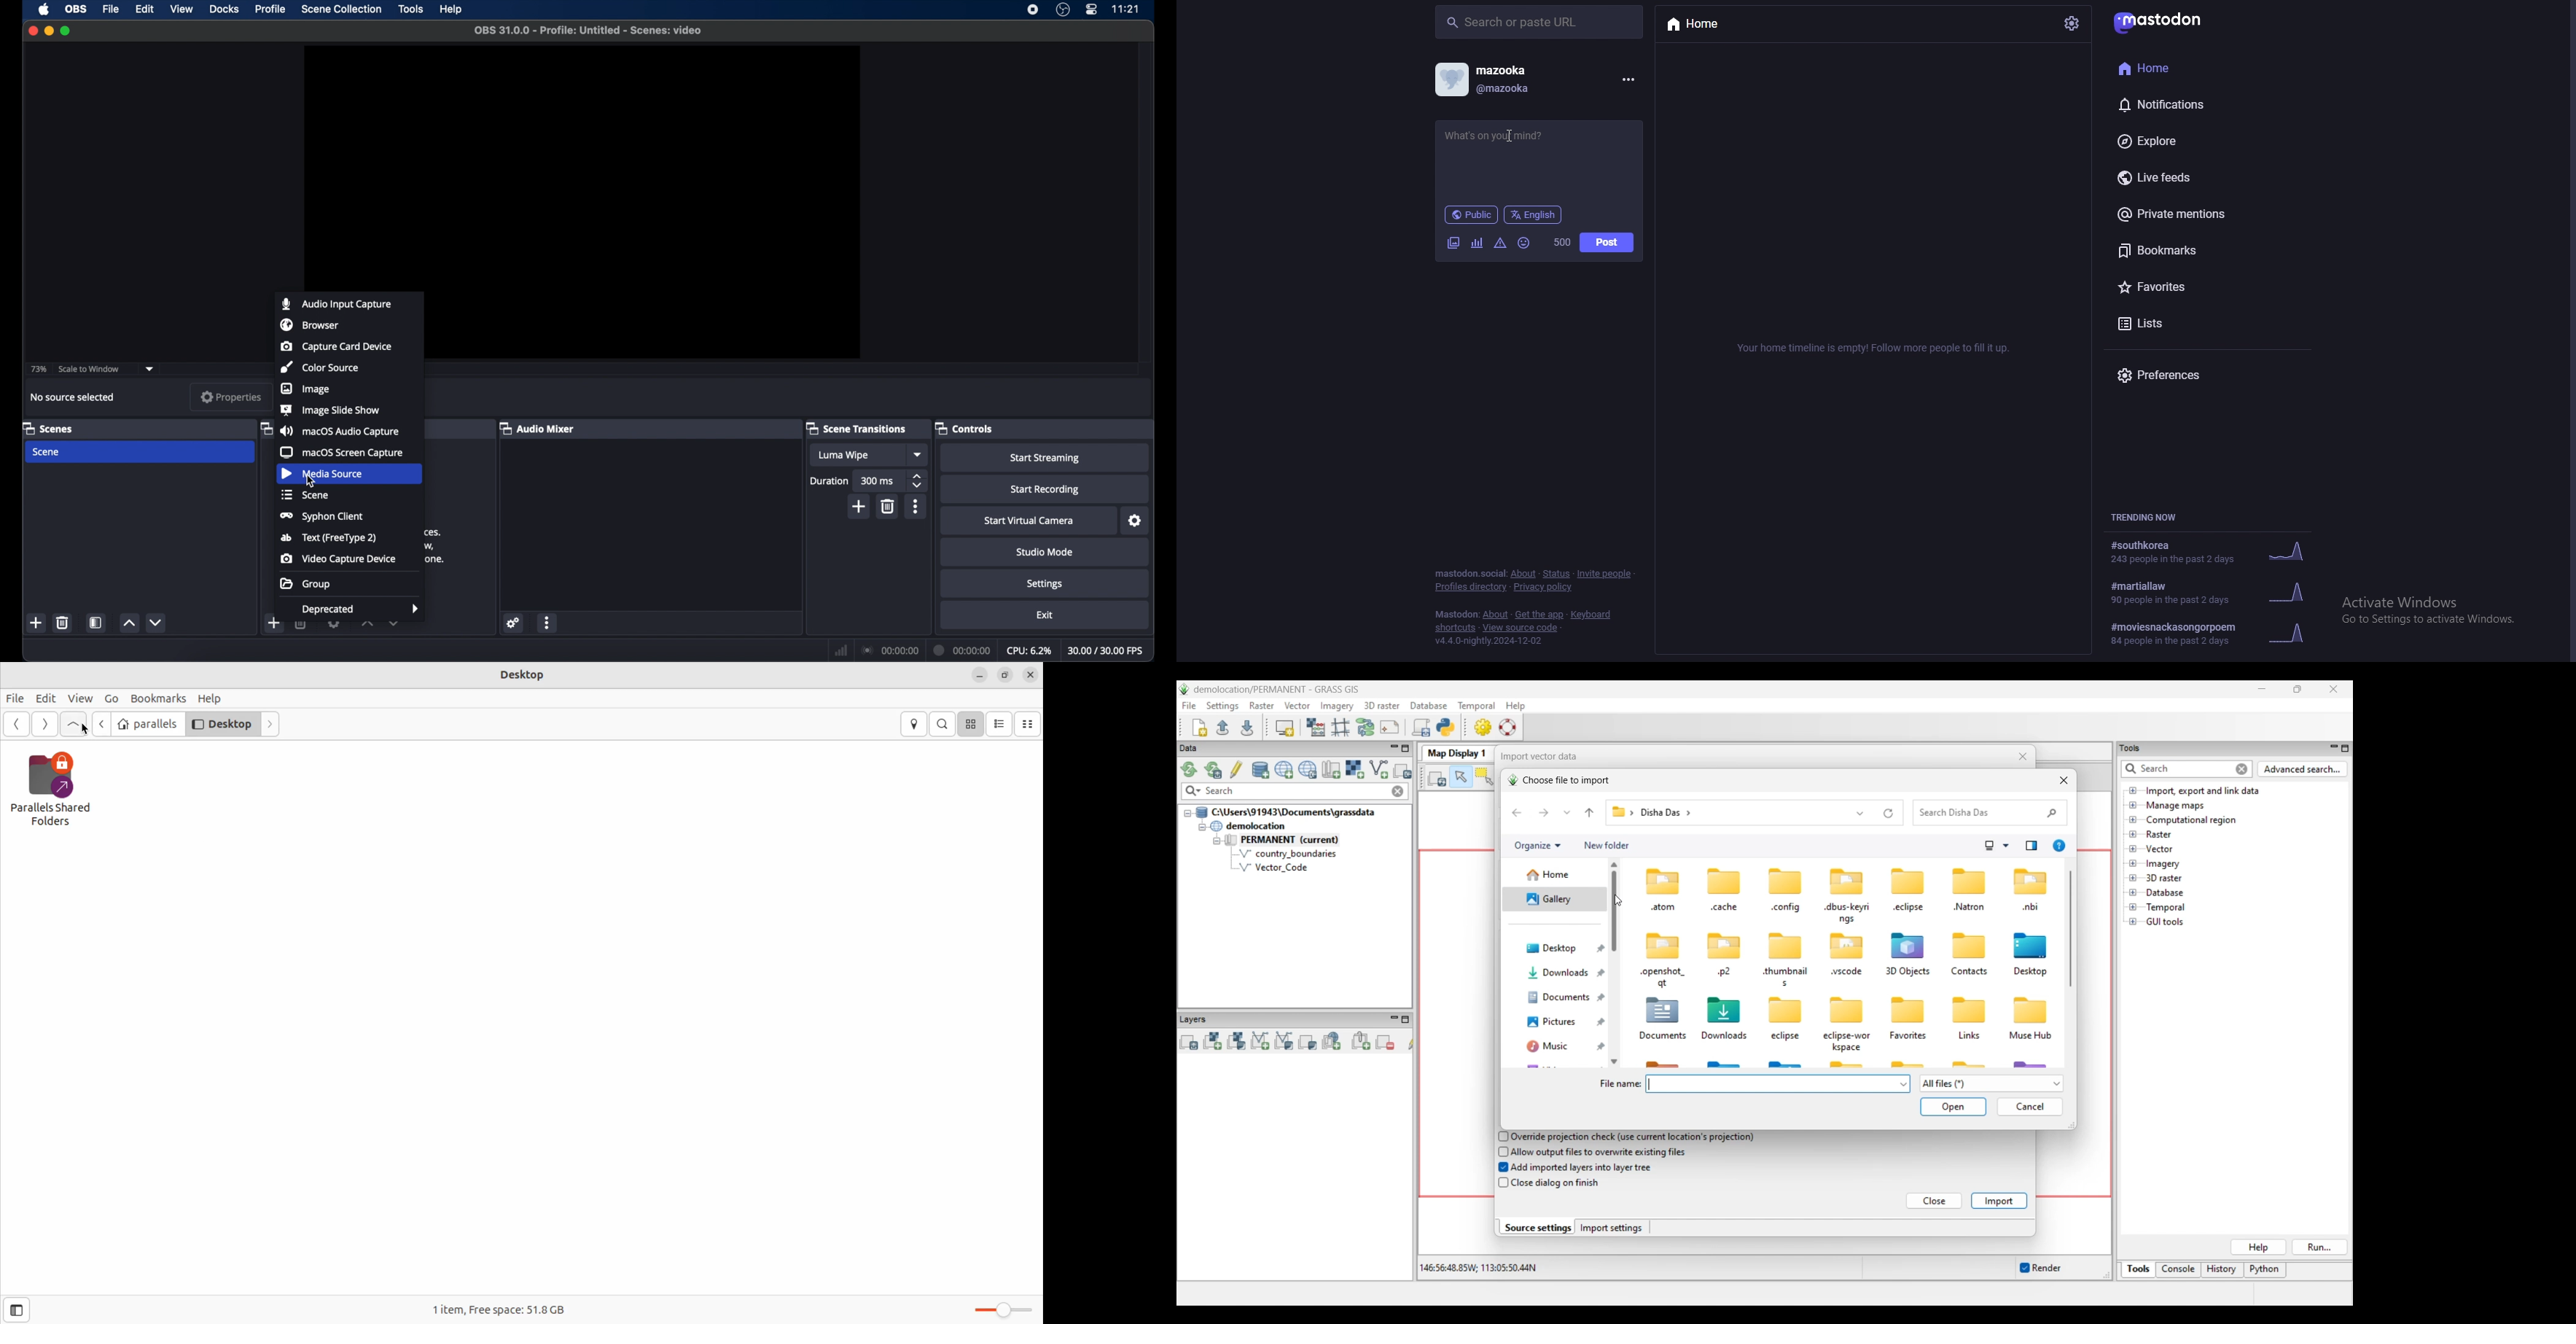 The width and height of the screenshot is (2576, 1344). What do you see at coordinates (1033, 9) in the screenshot?
I see `screen recorder icon` at bounding box center [1033, 9].